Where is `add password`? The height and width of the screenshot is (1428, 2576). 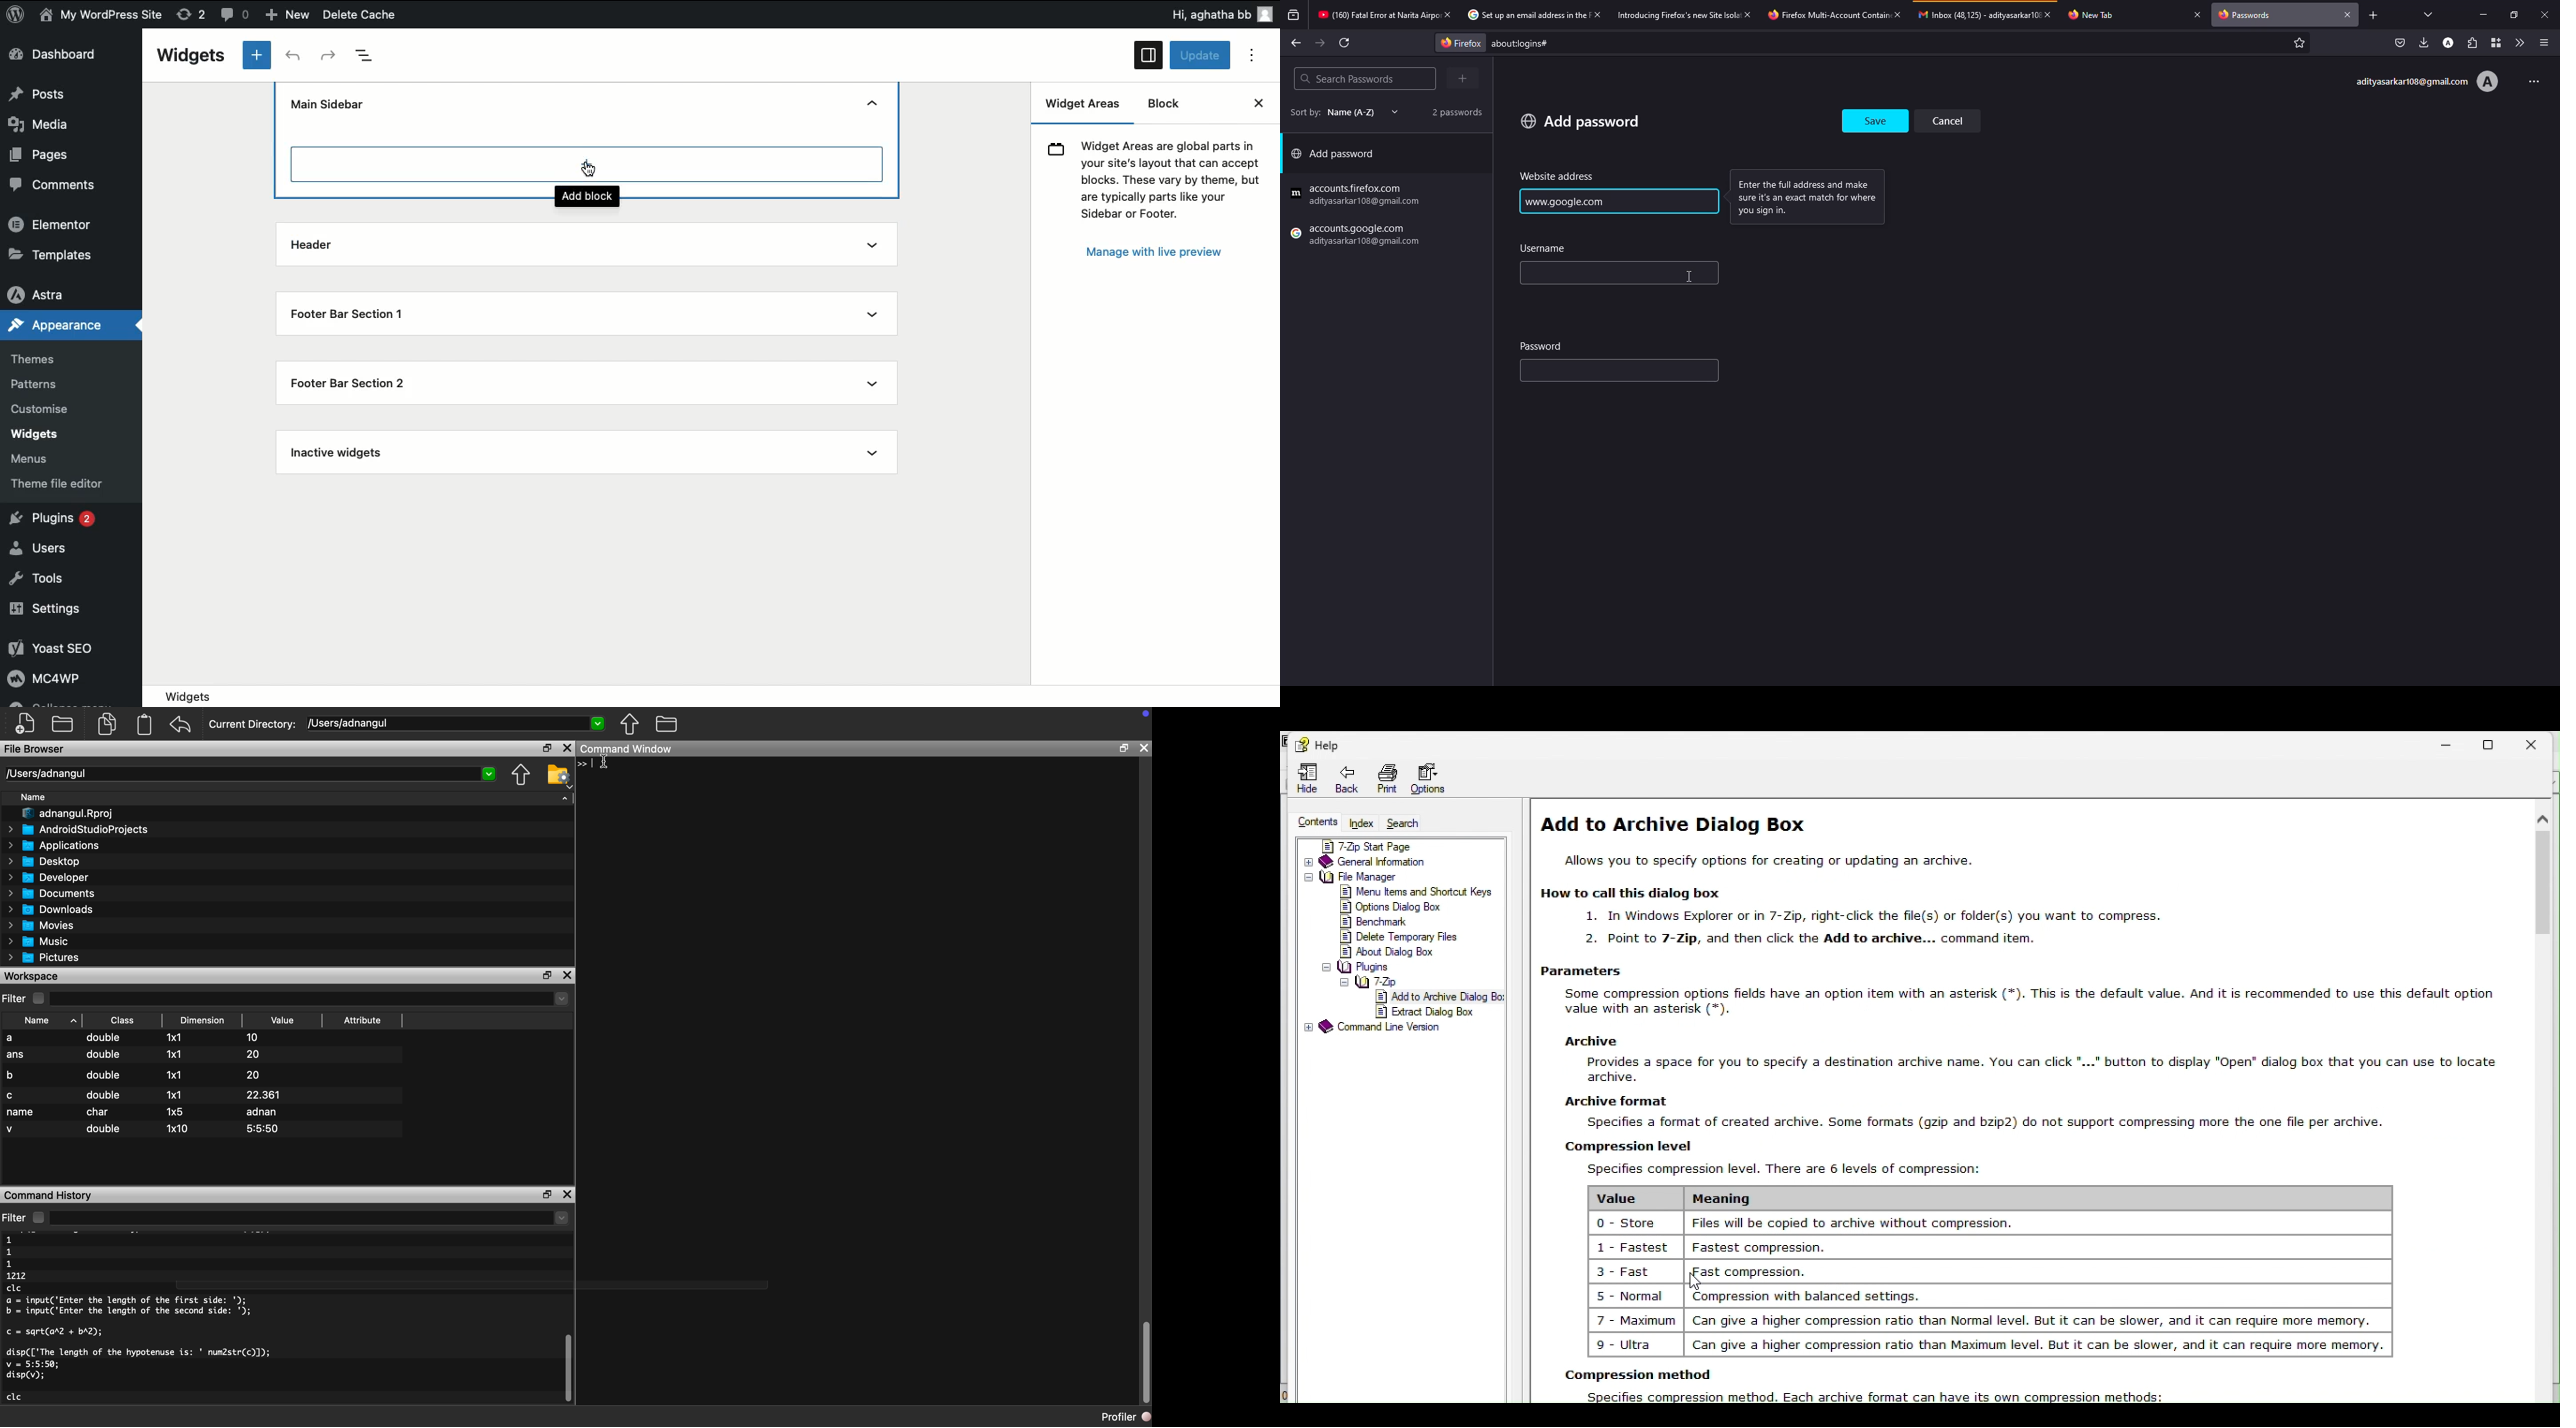
add password is located at coordinates (1337, 157).